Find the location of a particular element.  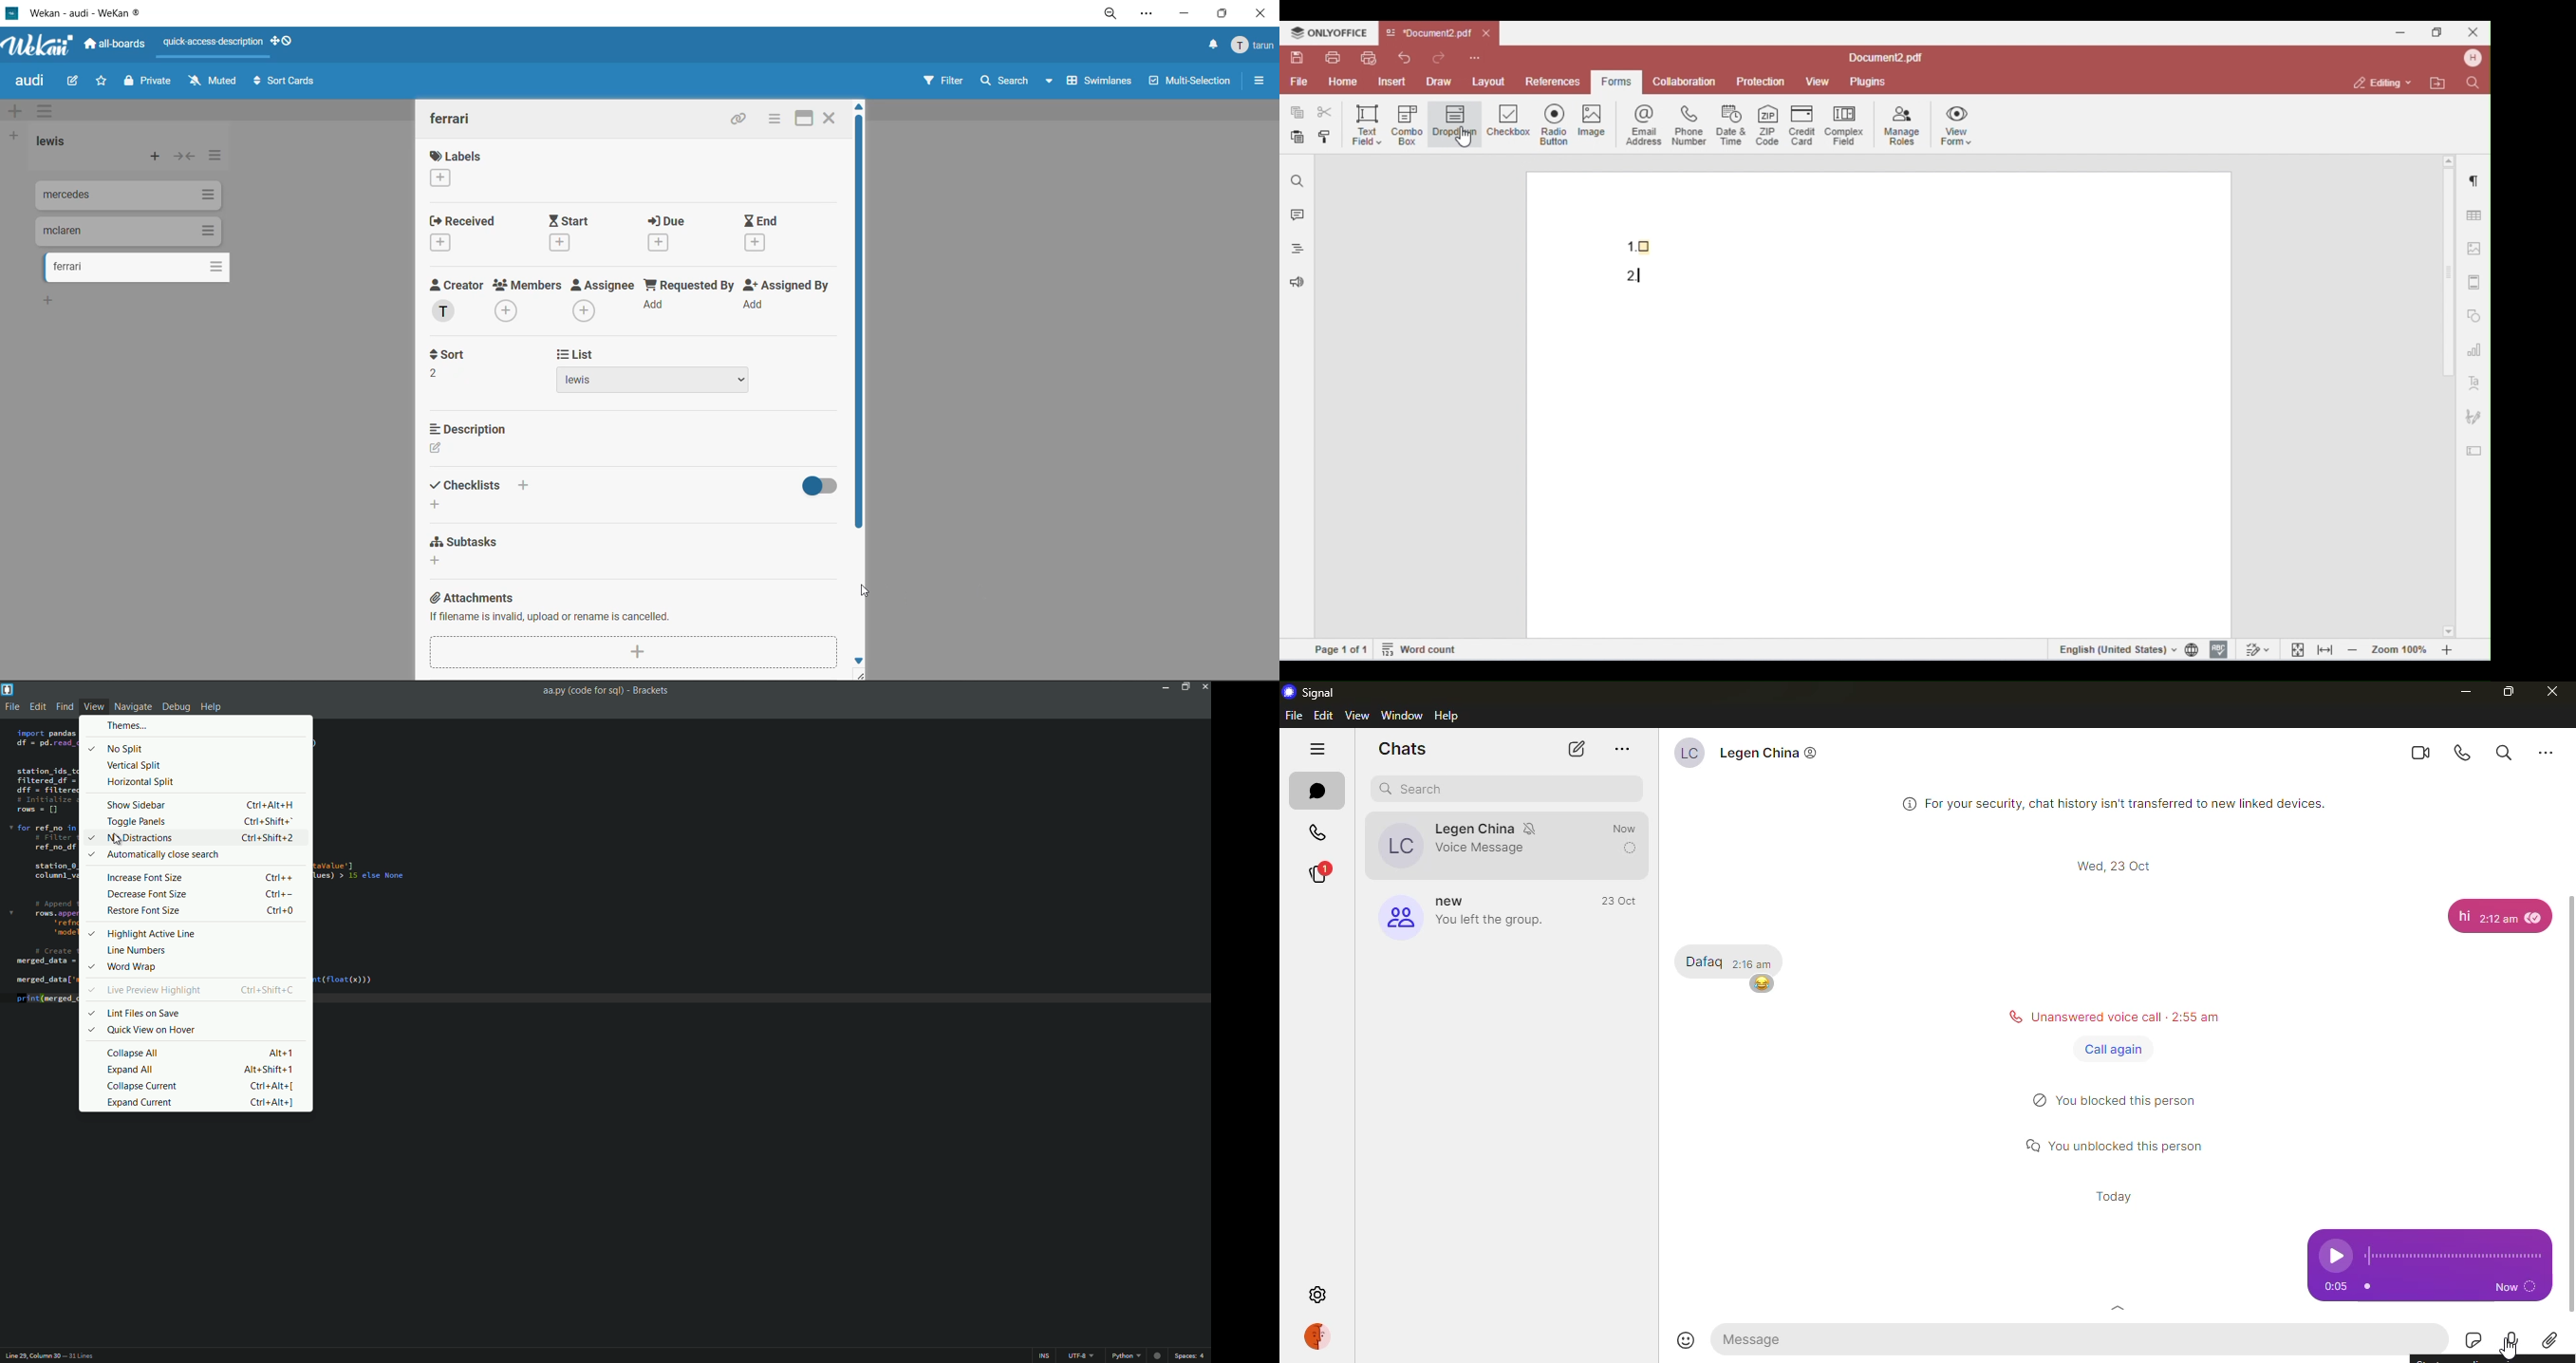

edit is located at coordinates (1325, 716).